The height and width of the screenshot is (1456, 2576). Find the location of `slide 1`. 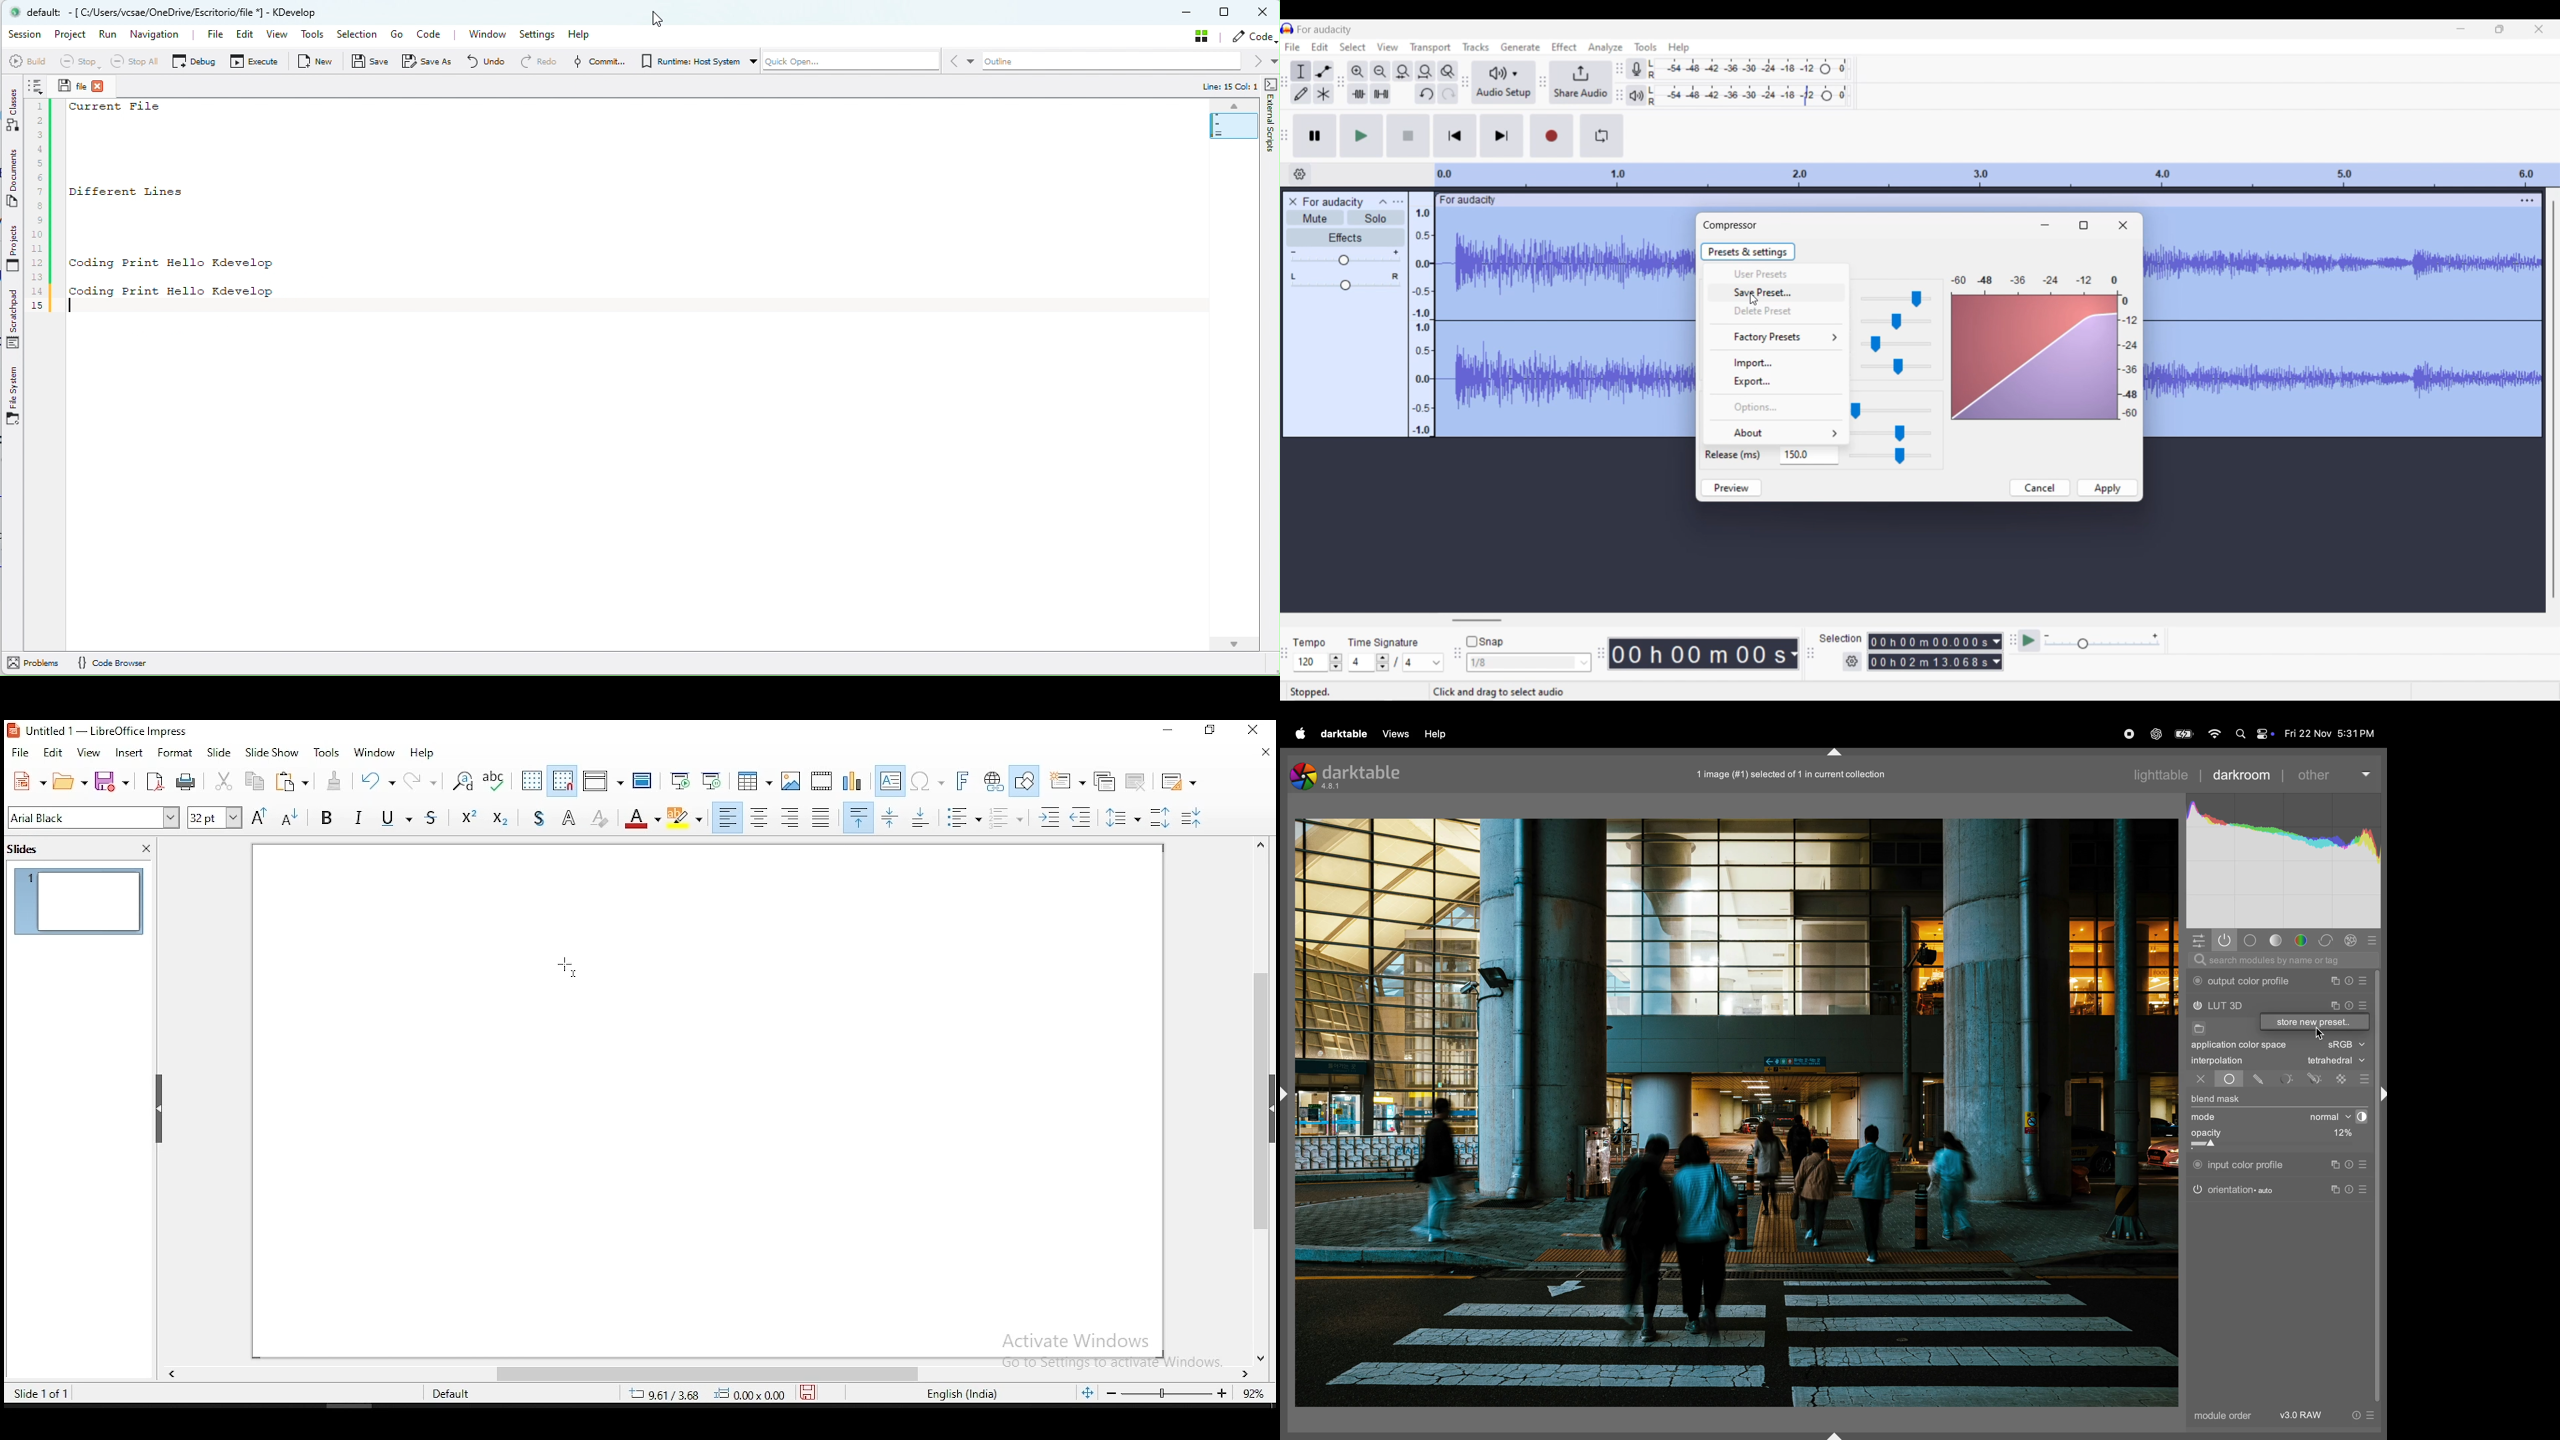

slide 1 is located at coordinates (79, 901).